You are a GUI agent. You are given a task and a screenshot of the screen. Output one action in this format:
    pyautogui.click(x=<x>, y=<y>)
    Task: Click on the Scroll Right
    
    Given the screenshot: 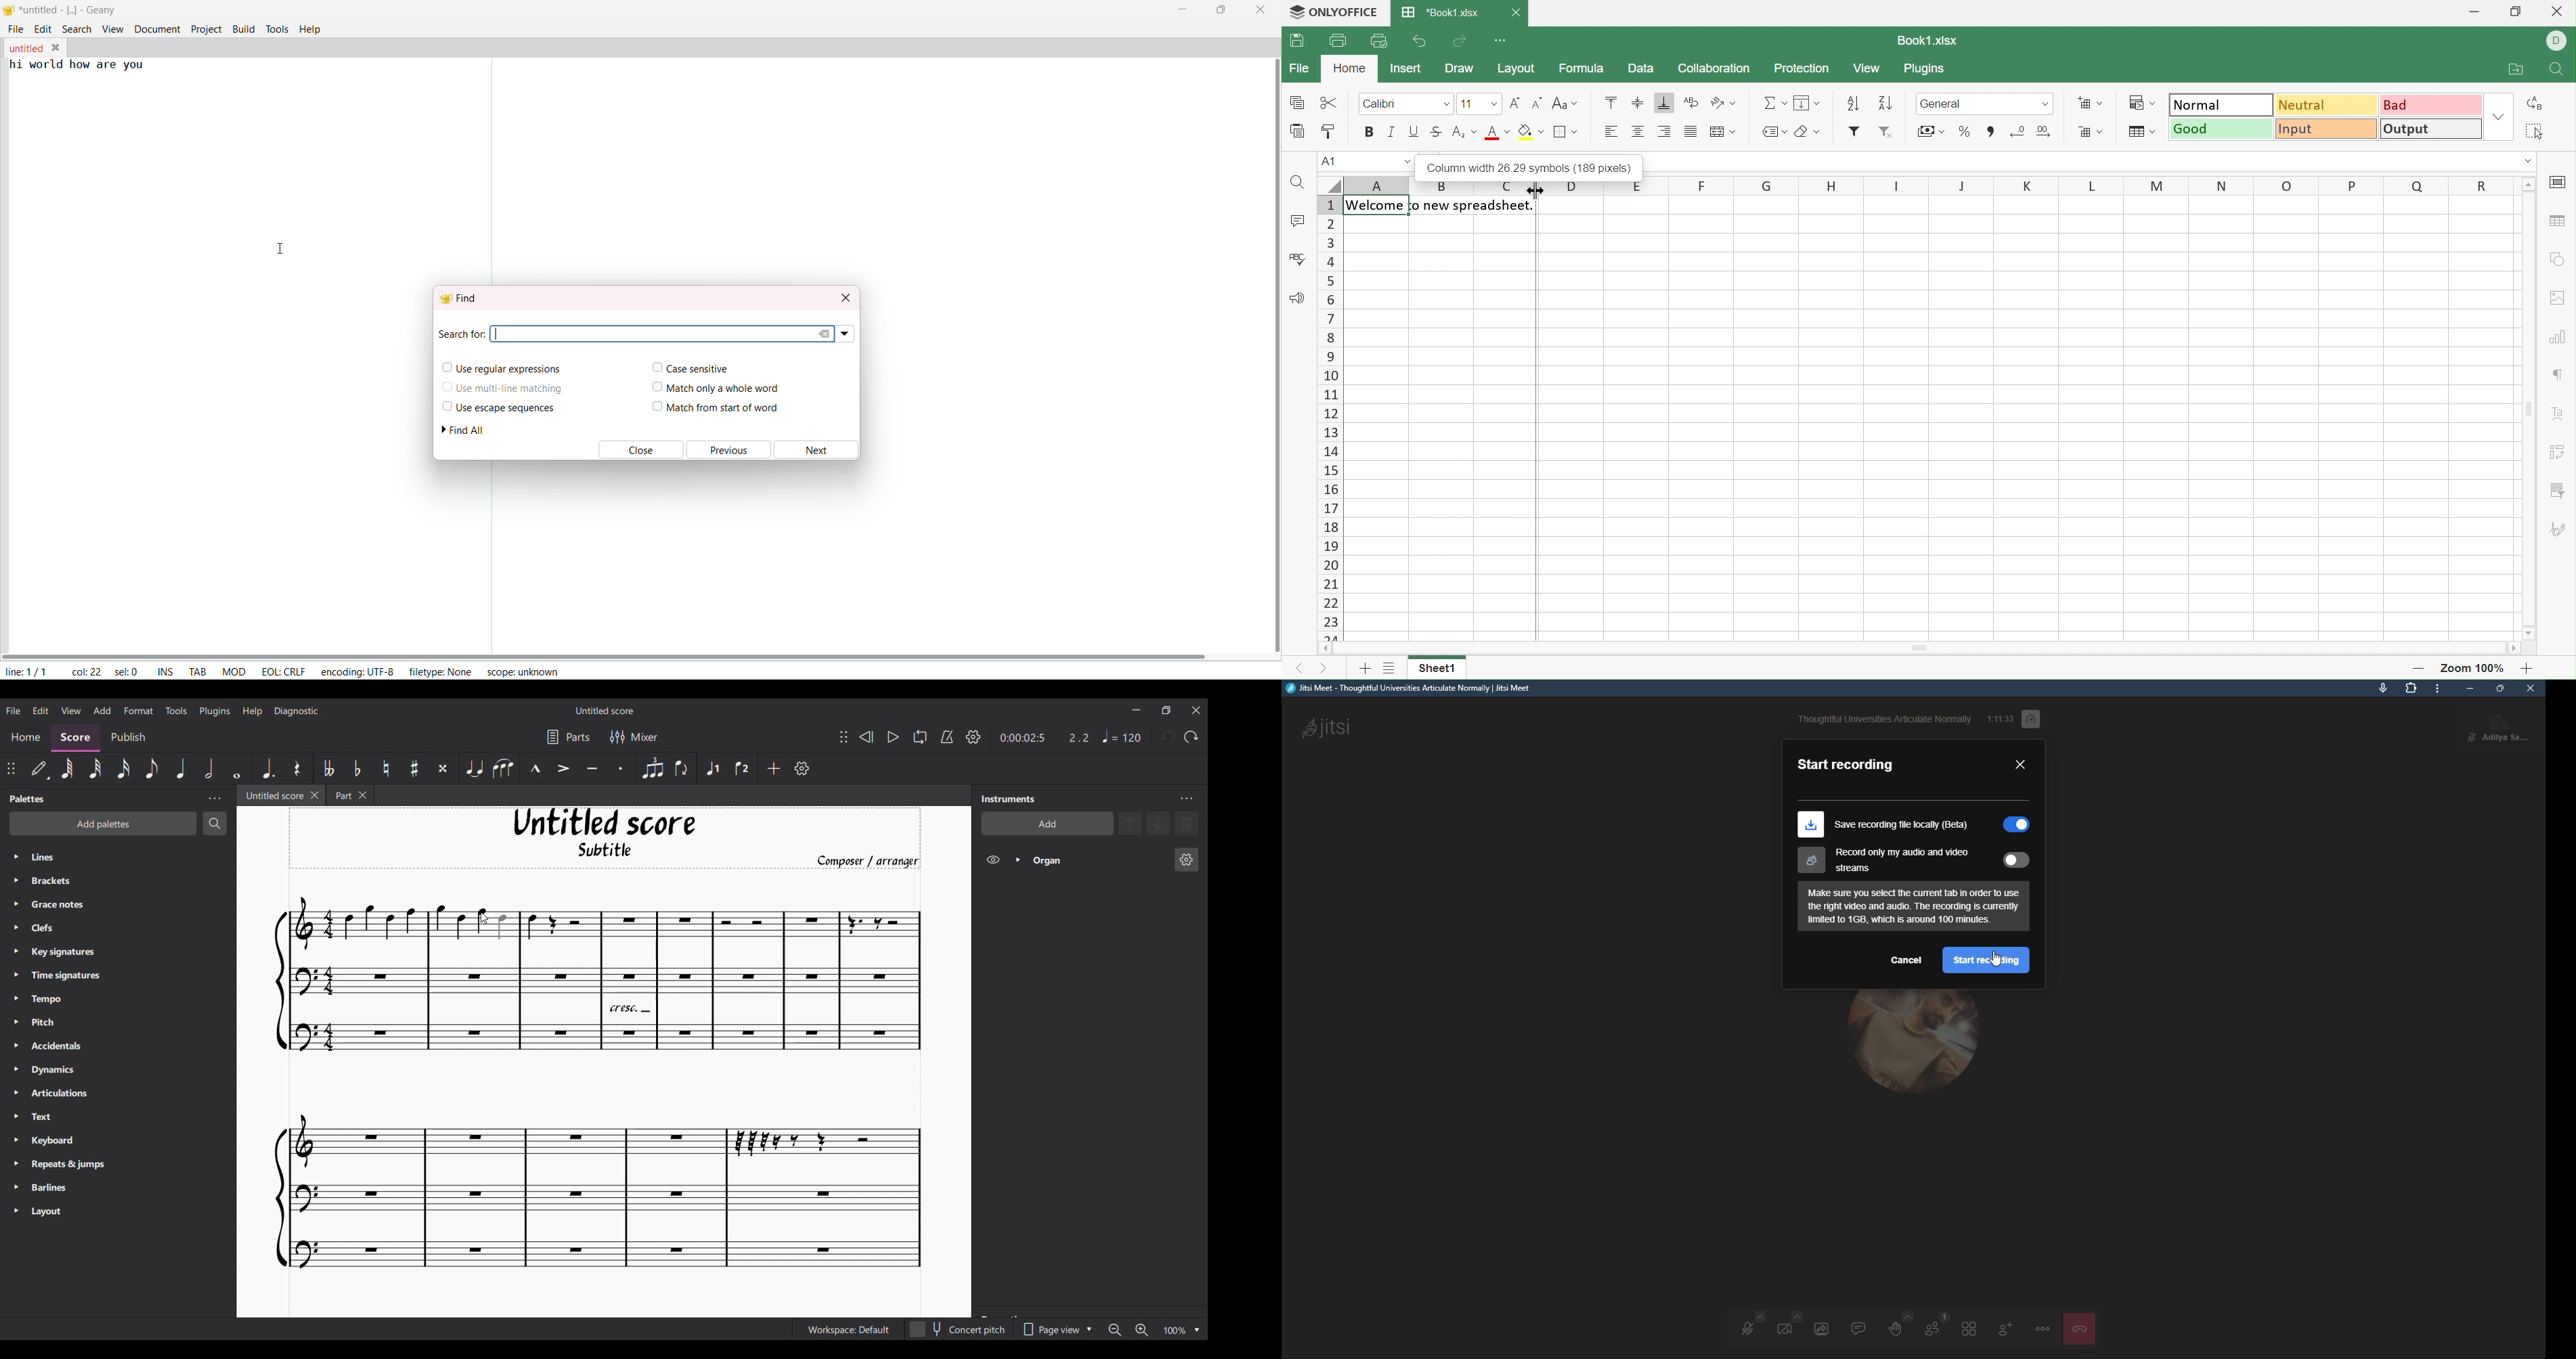 What is the action you would take?
    pyautogui.click(x=2517, y=649)
    